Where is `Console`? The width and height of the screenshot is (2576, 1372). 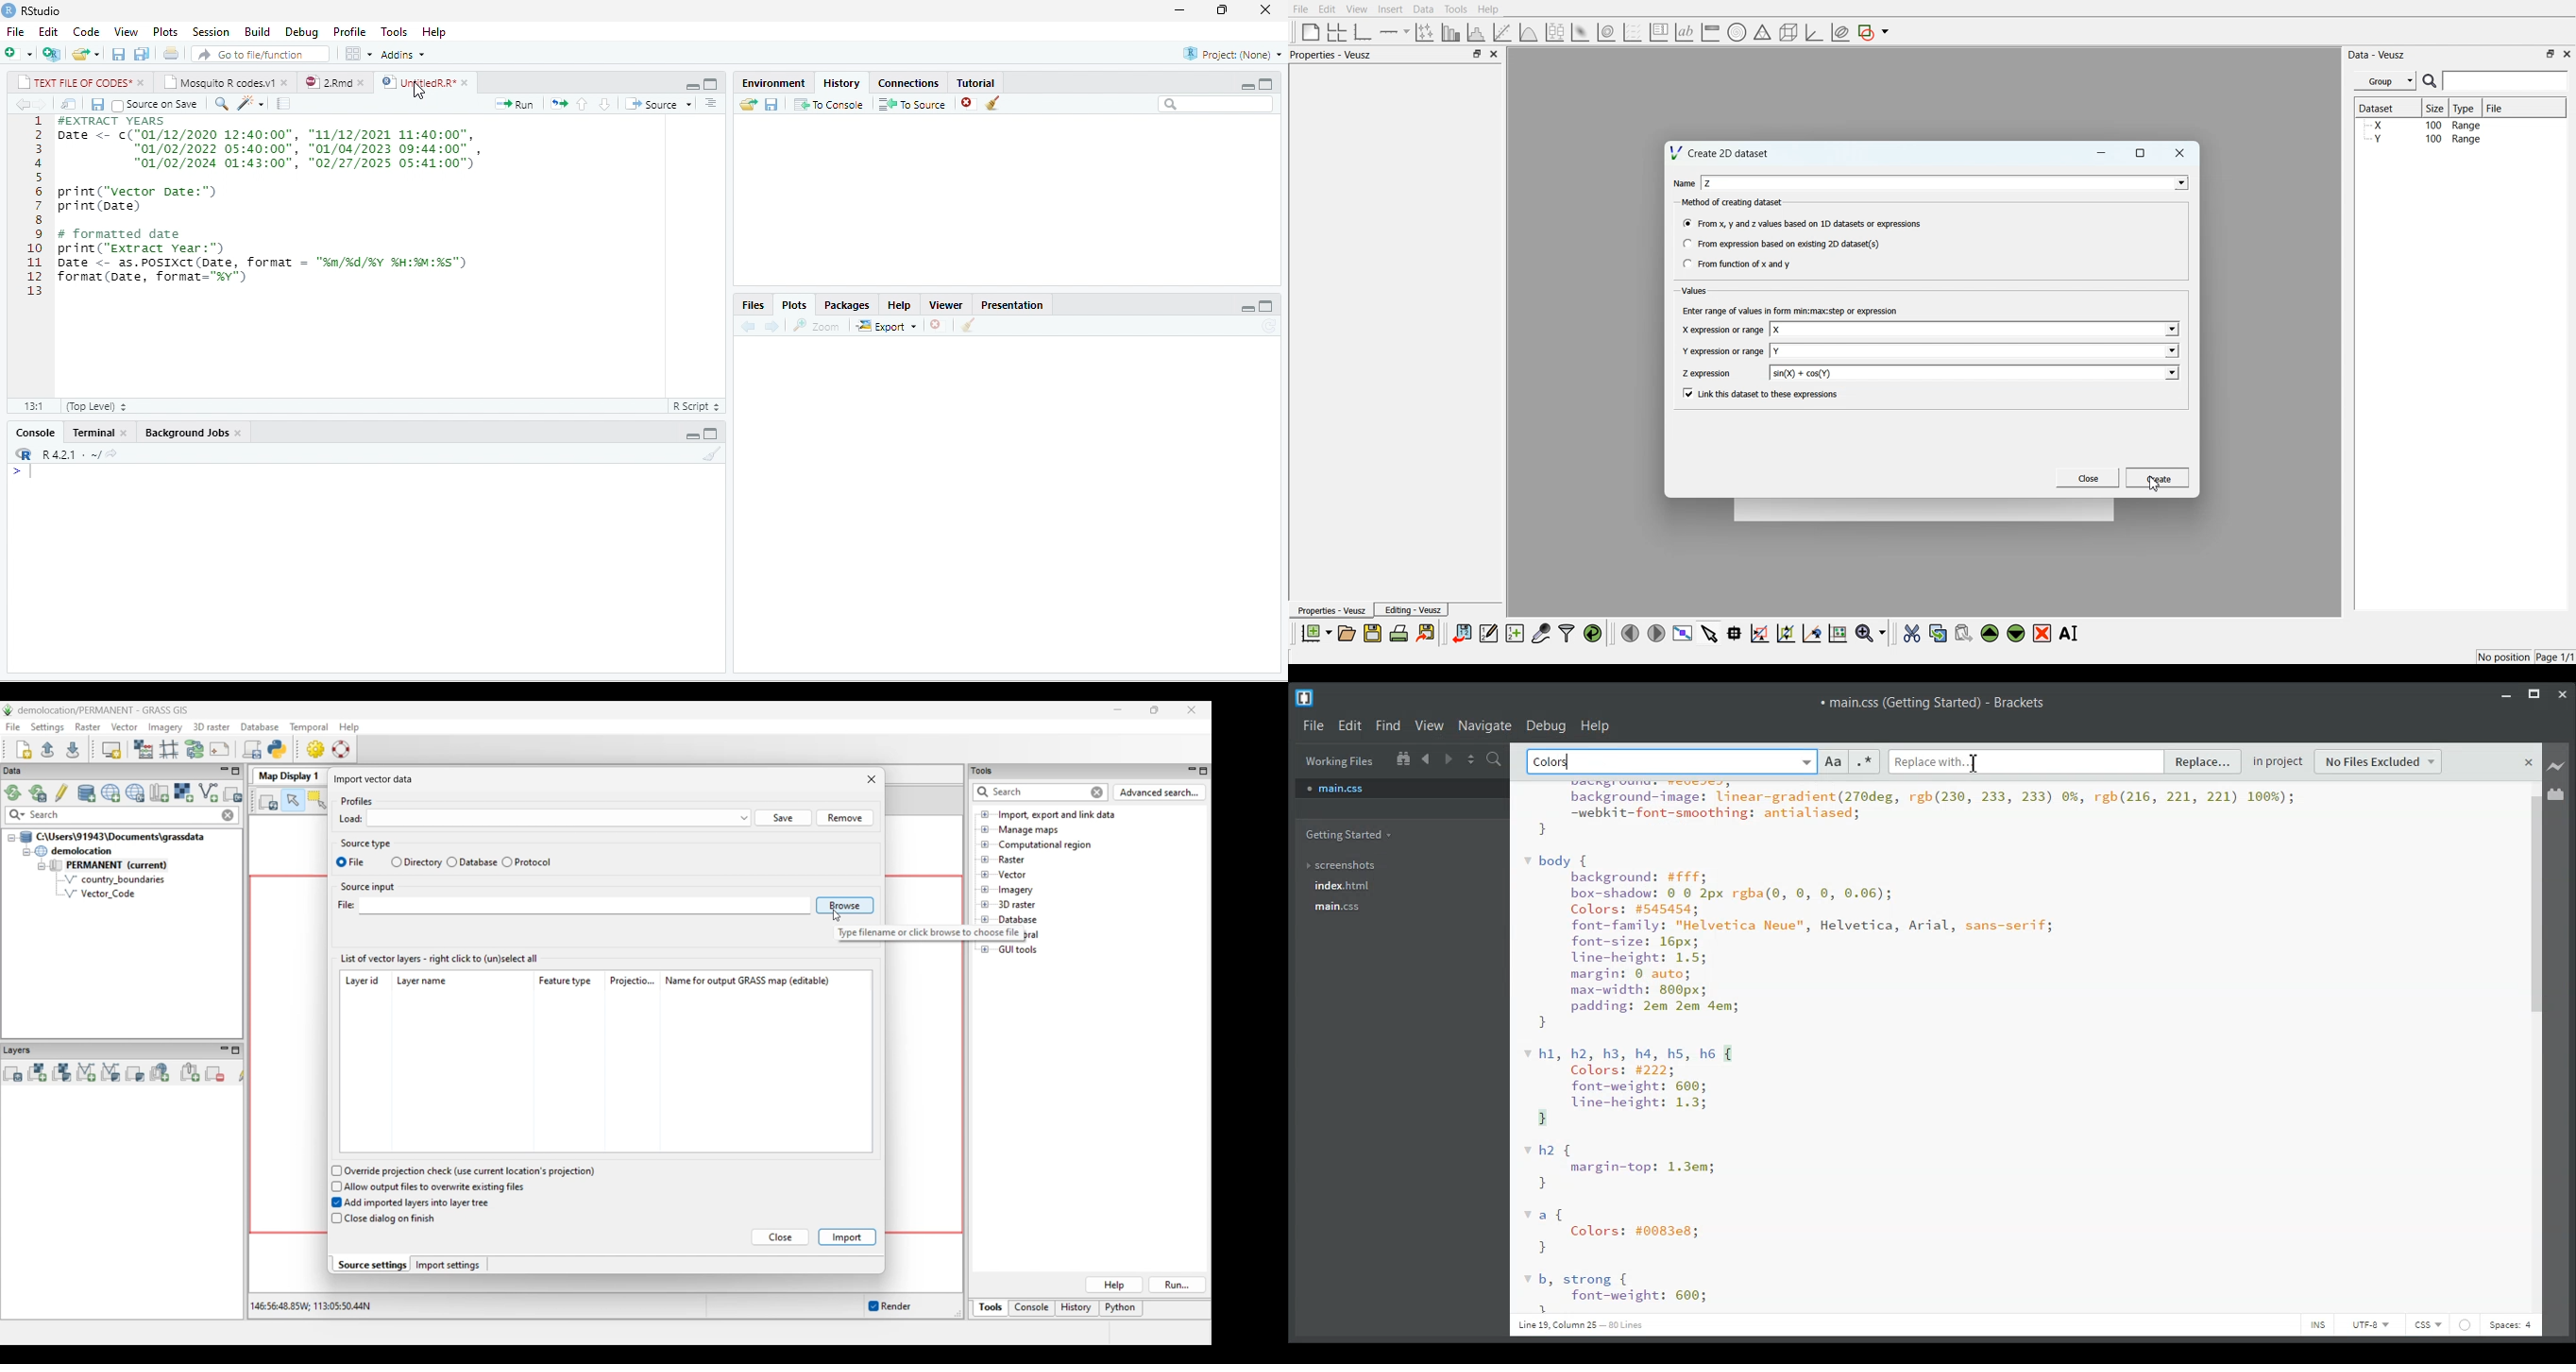
Console is located at coordinates (35, 433).